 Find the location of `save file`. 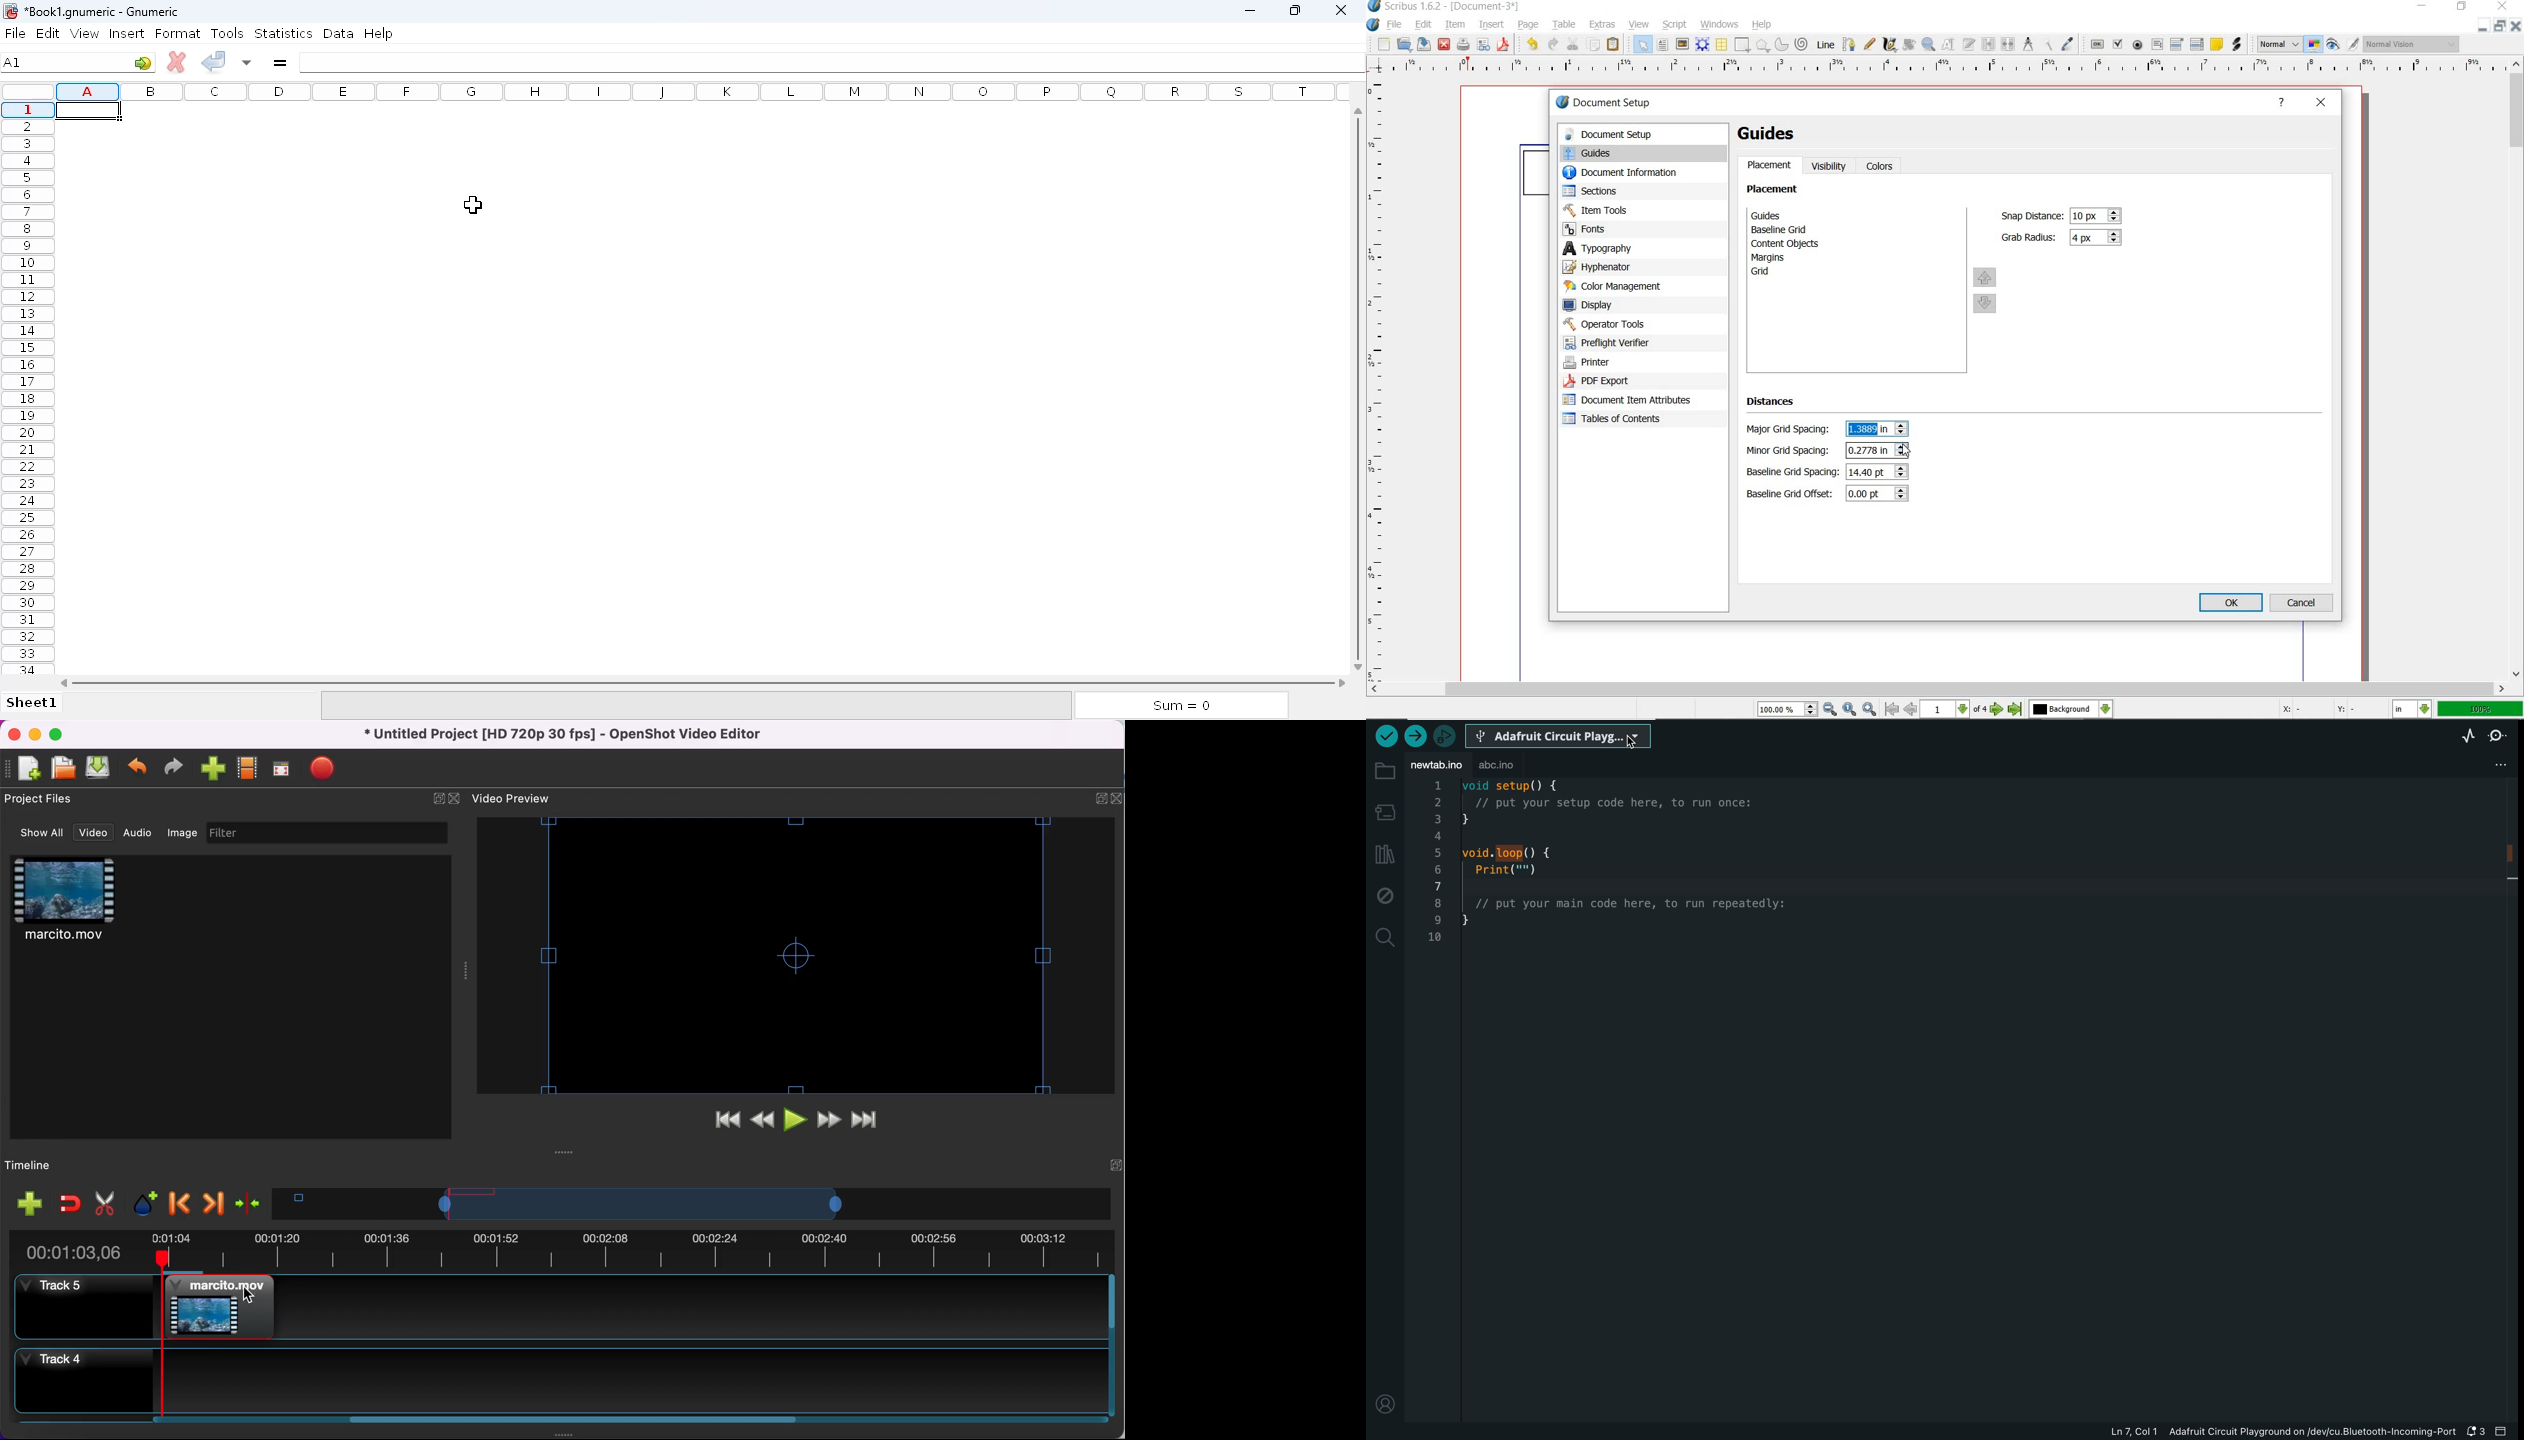

save file is located at coordinates (97, 768).